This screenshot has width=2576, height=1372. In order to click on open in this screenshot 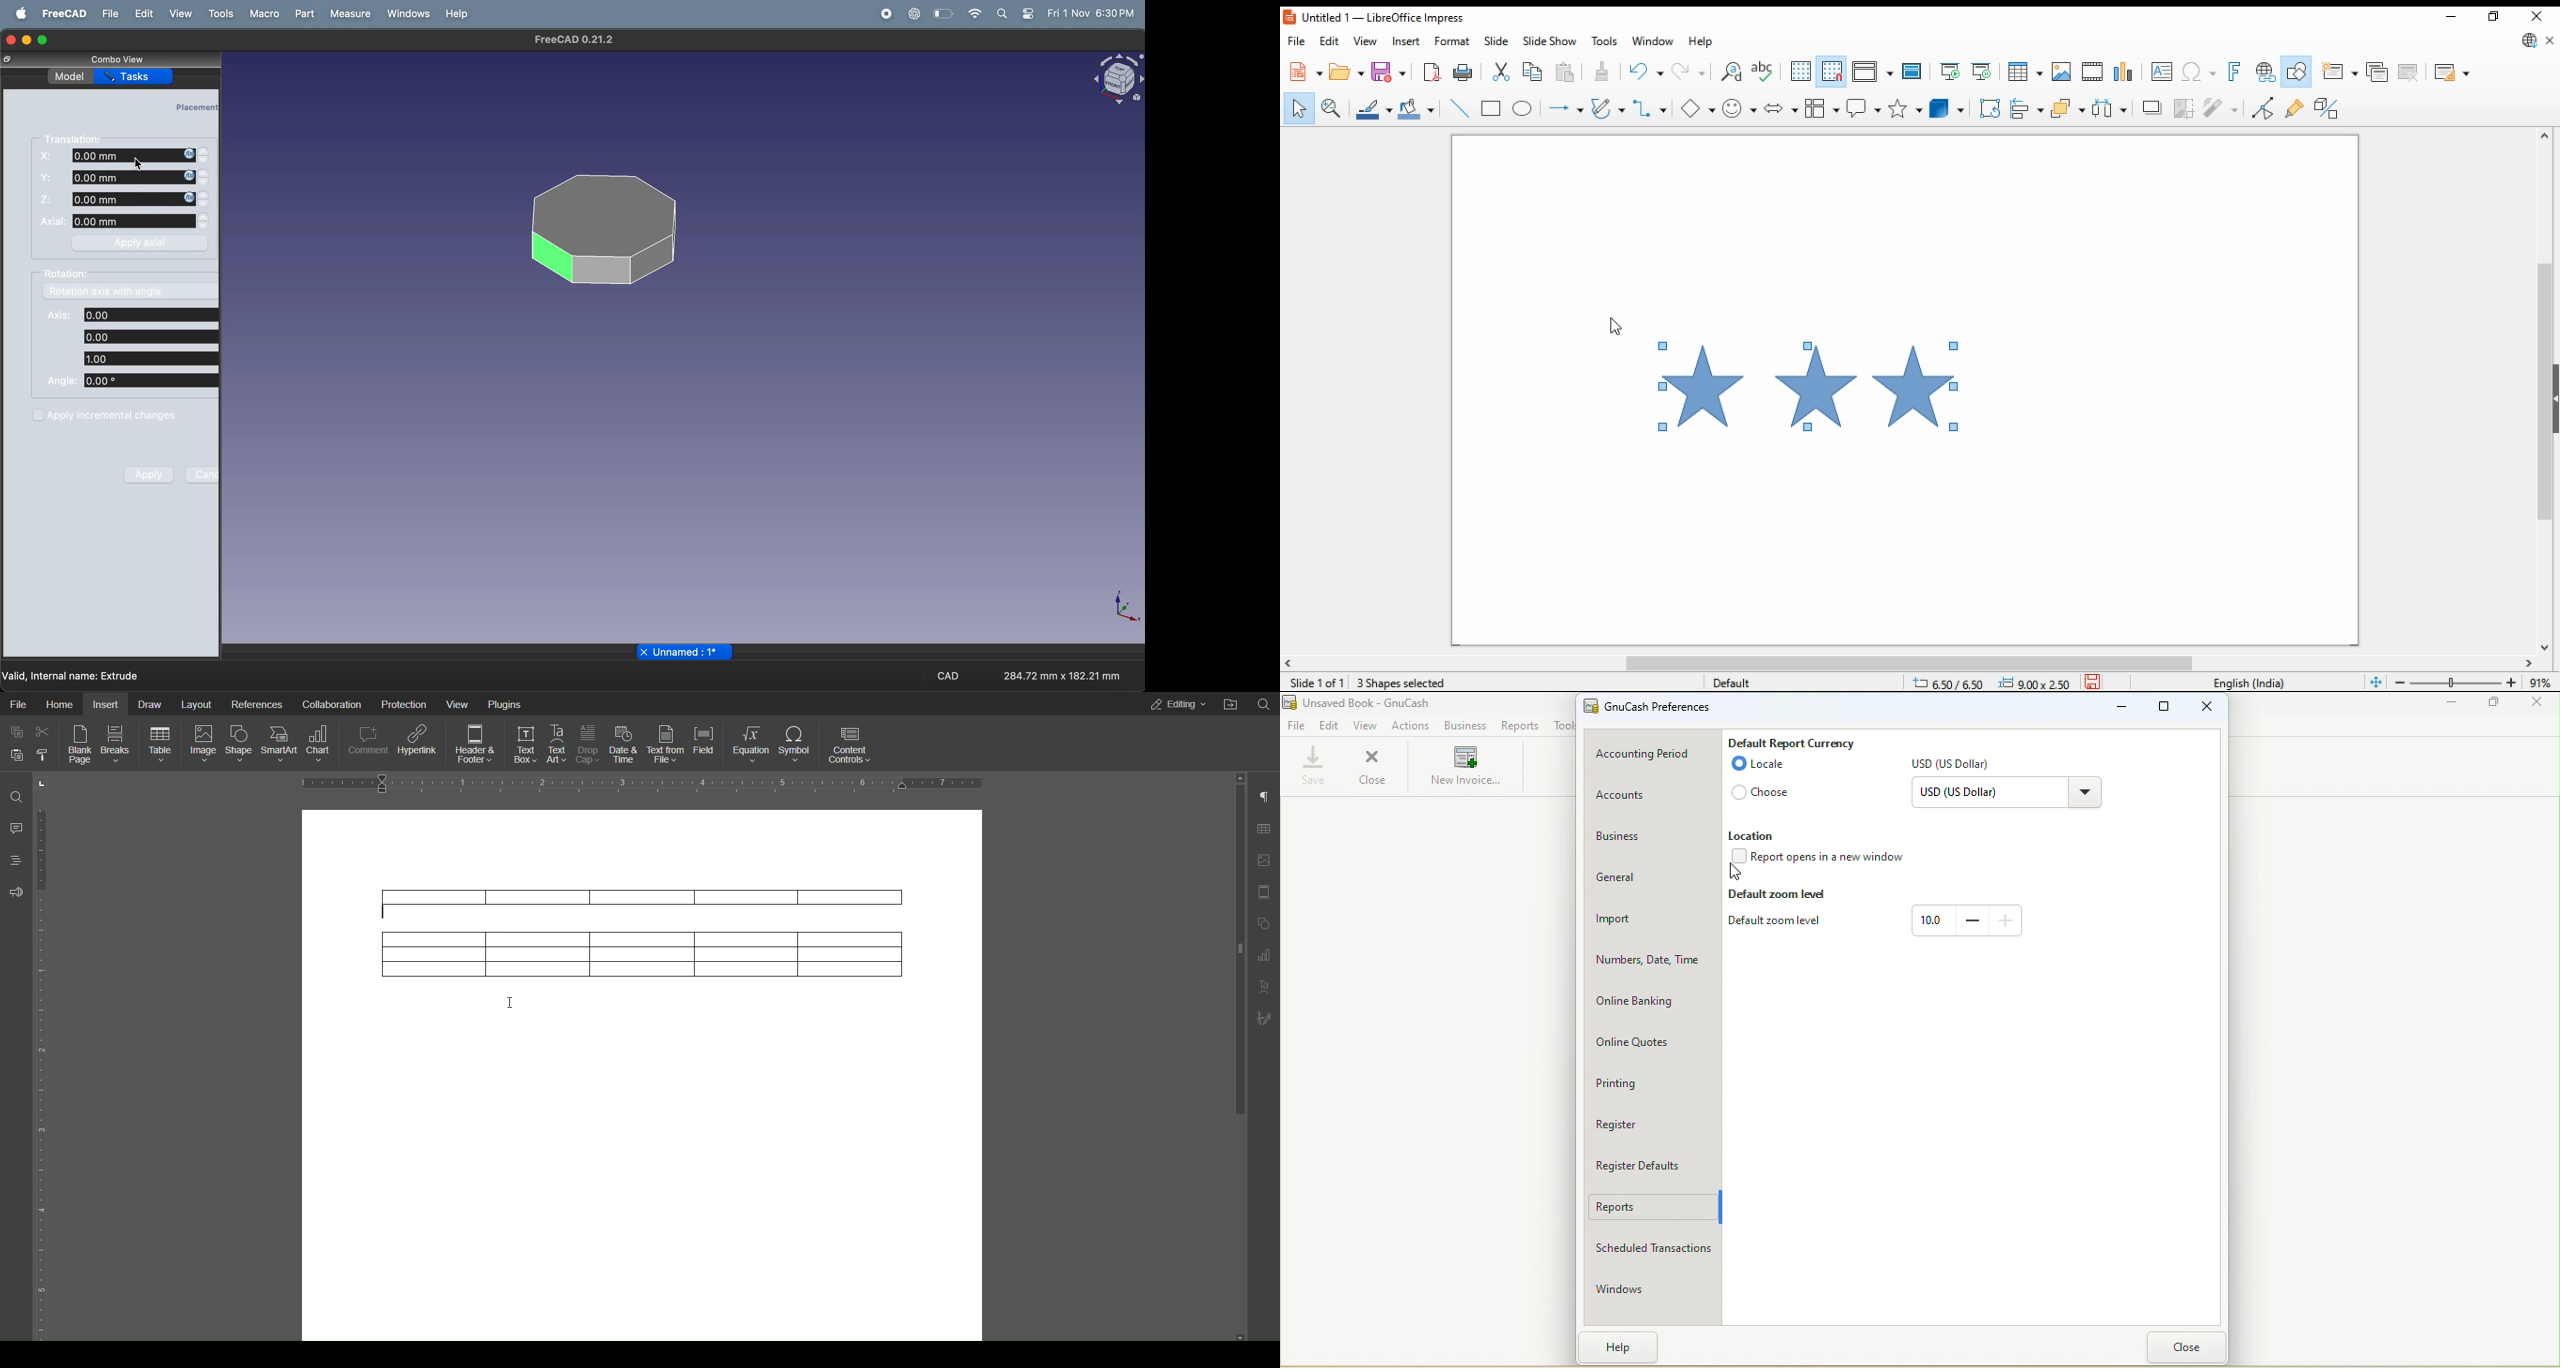, I will do `click(1347, 71)`.